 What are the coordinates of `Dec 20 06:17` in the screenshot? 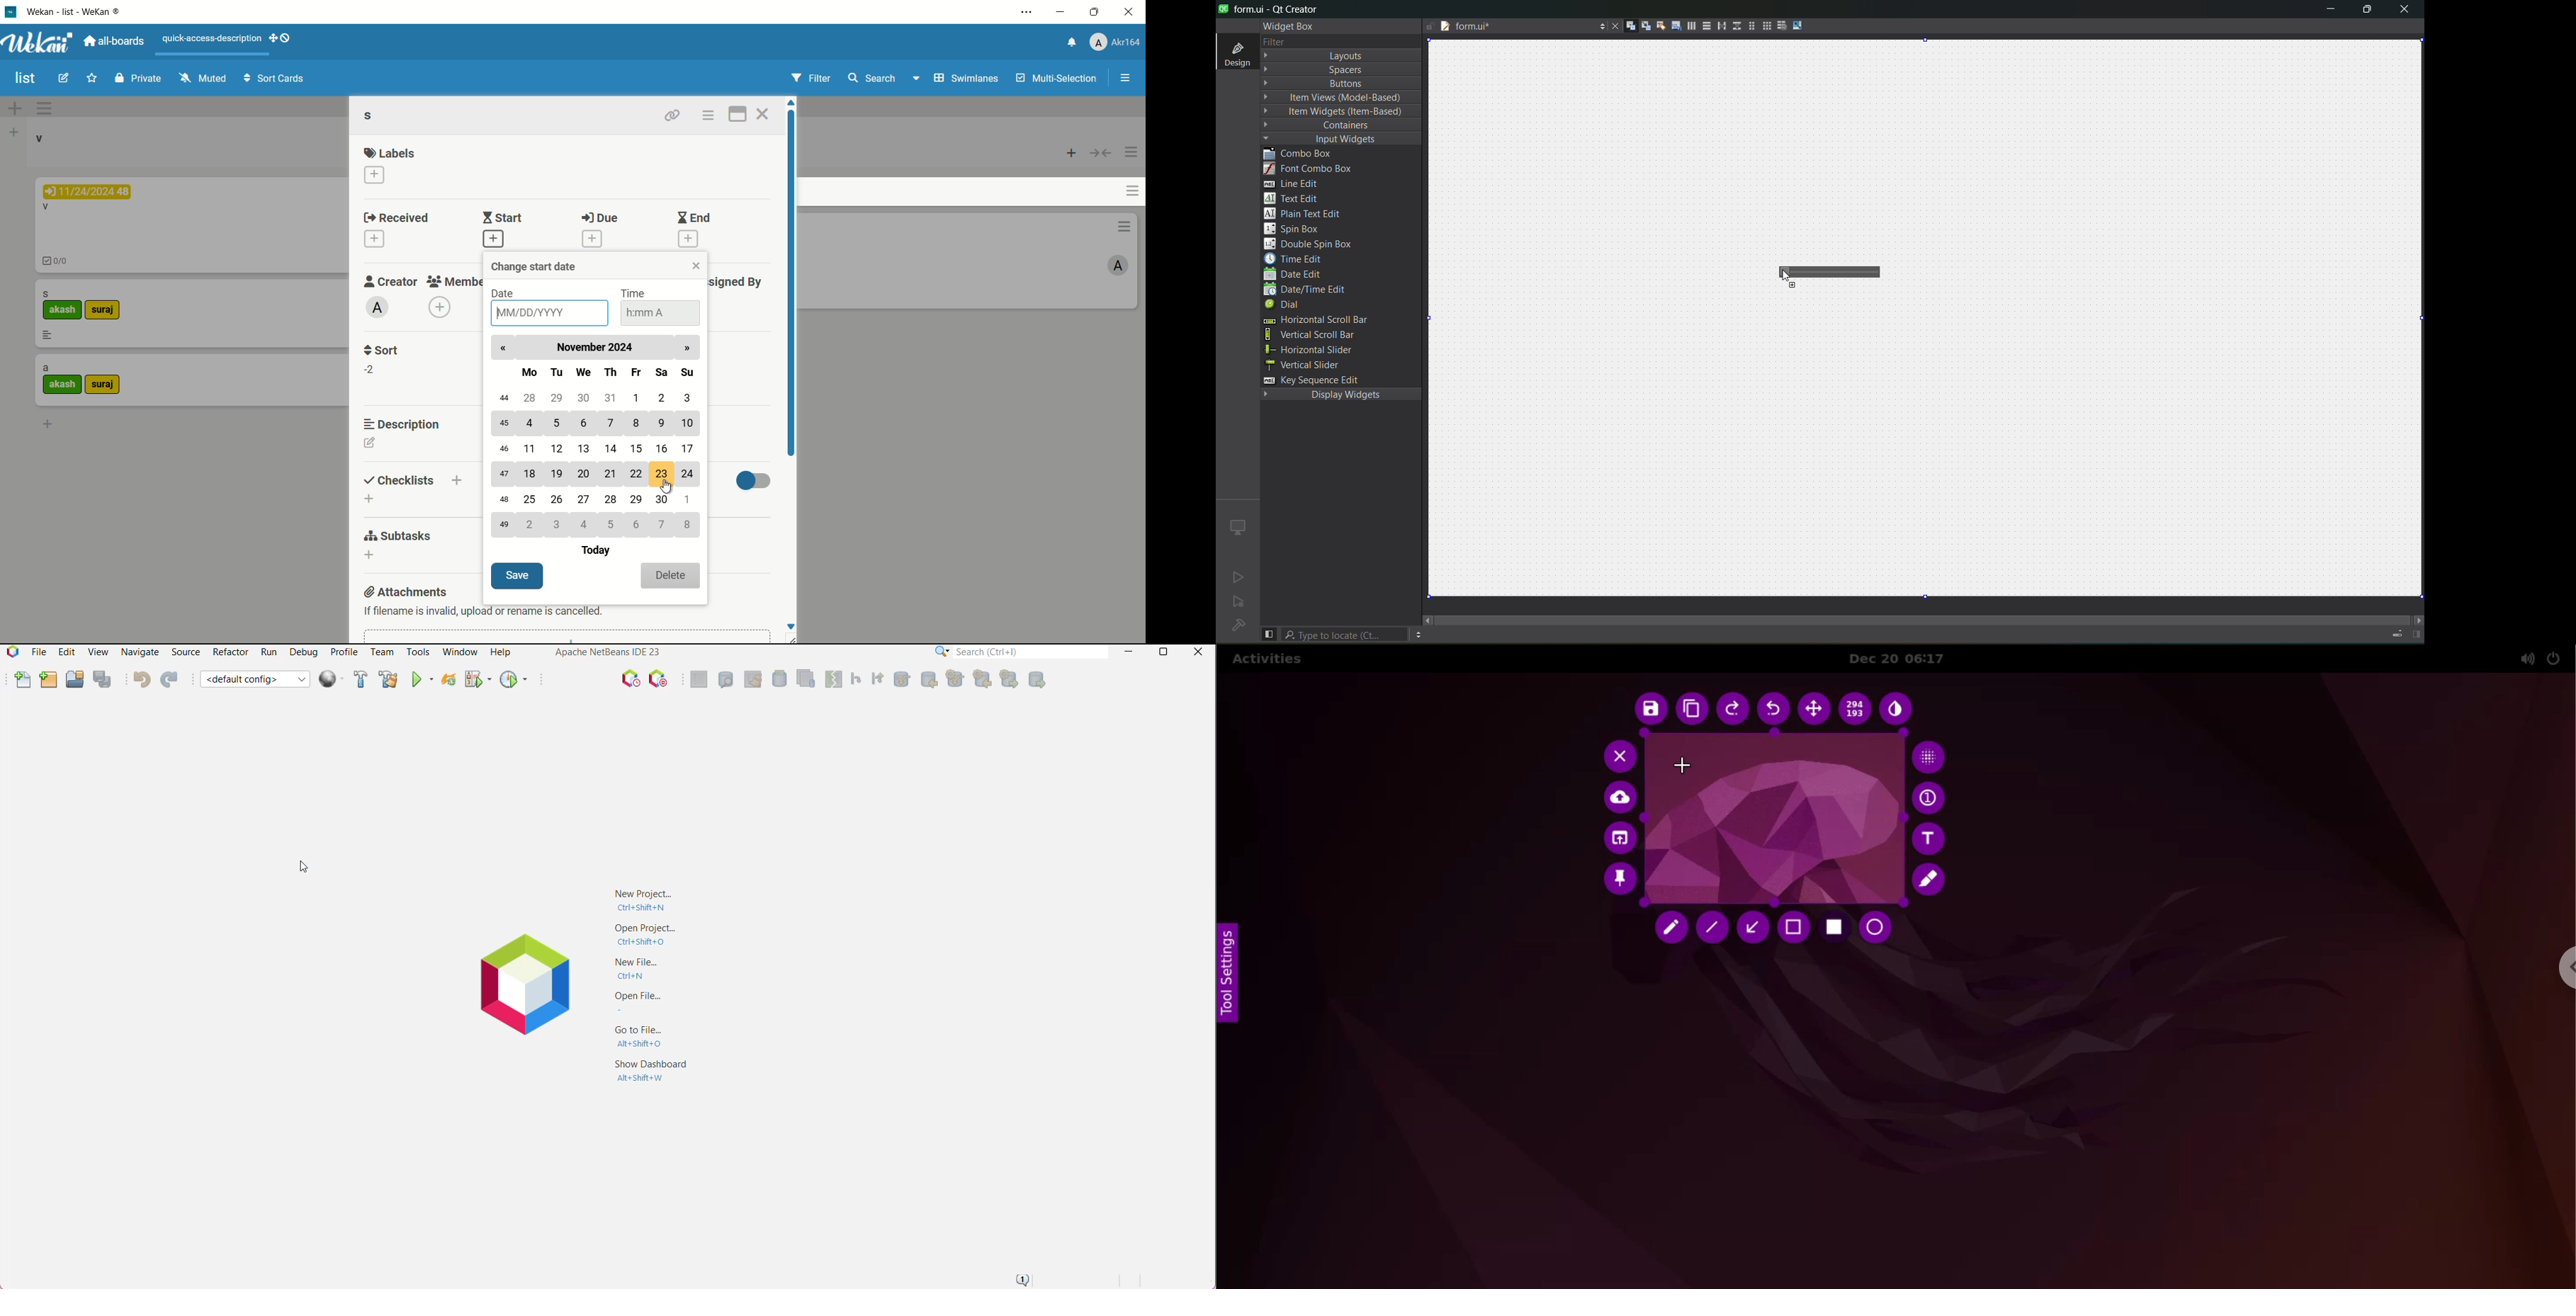 It's located at (1907, 659).